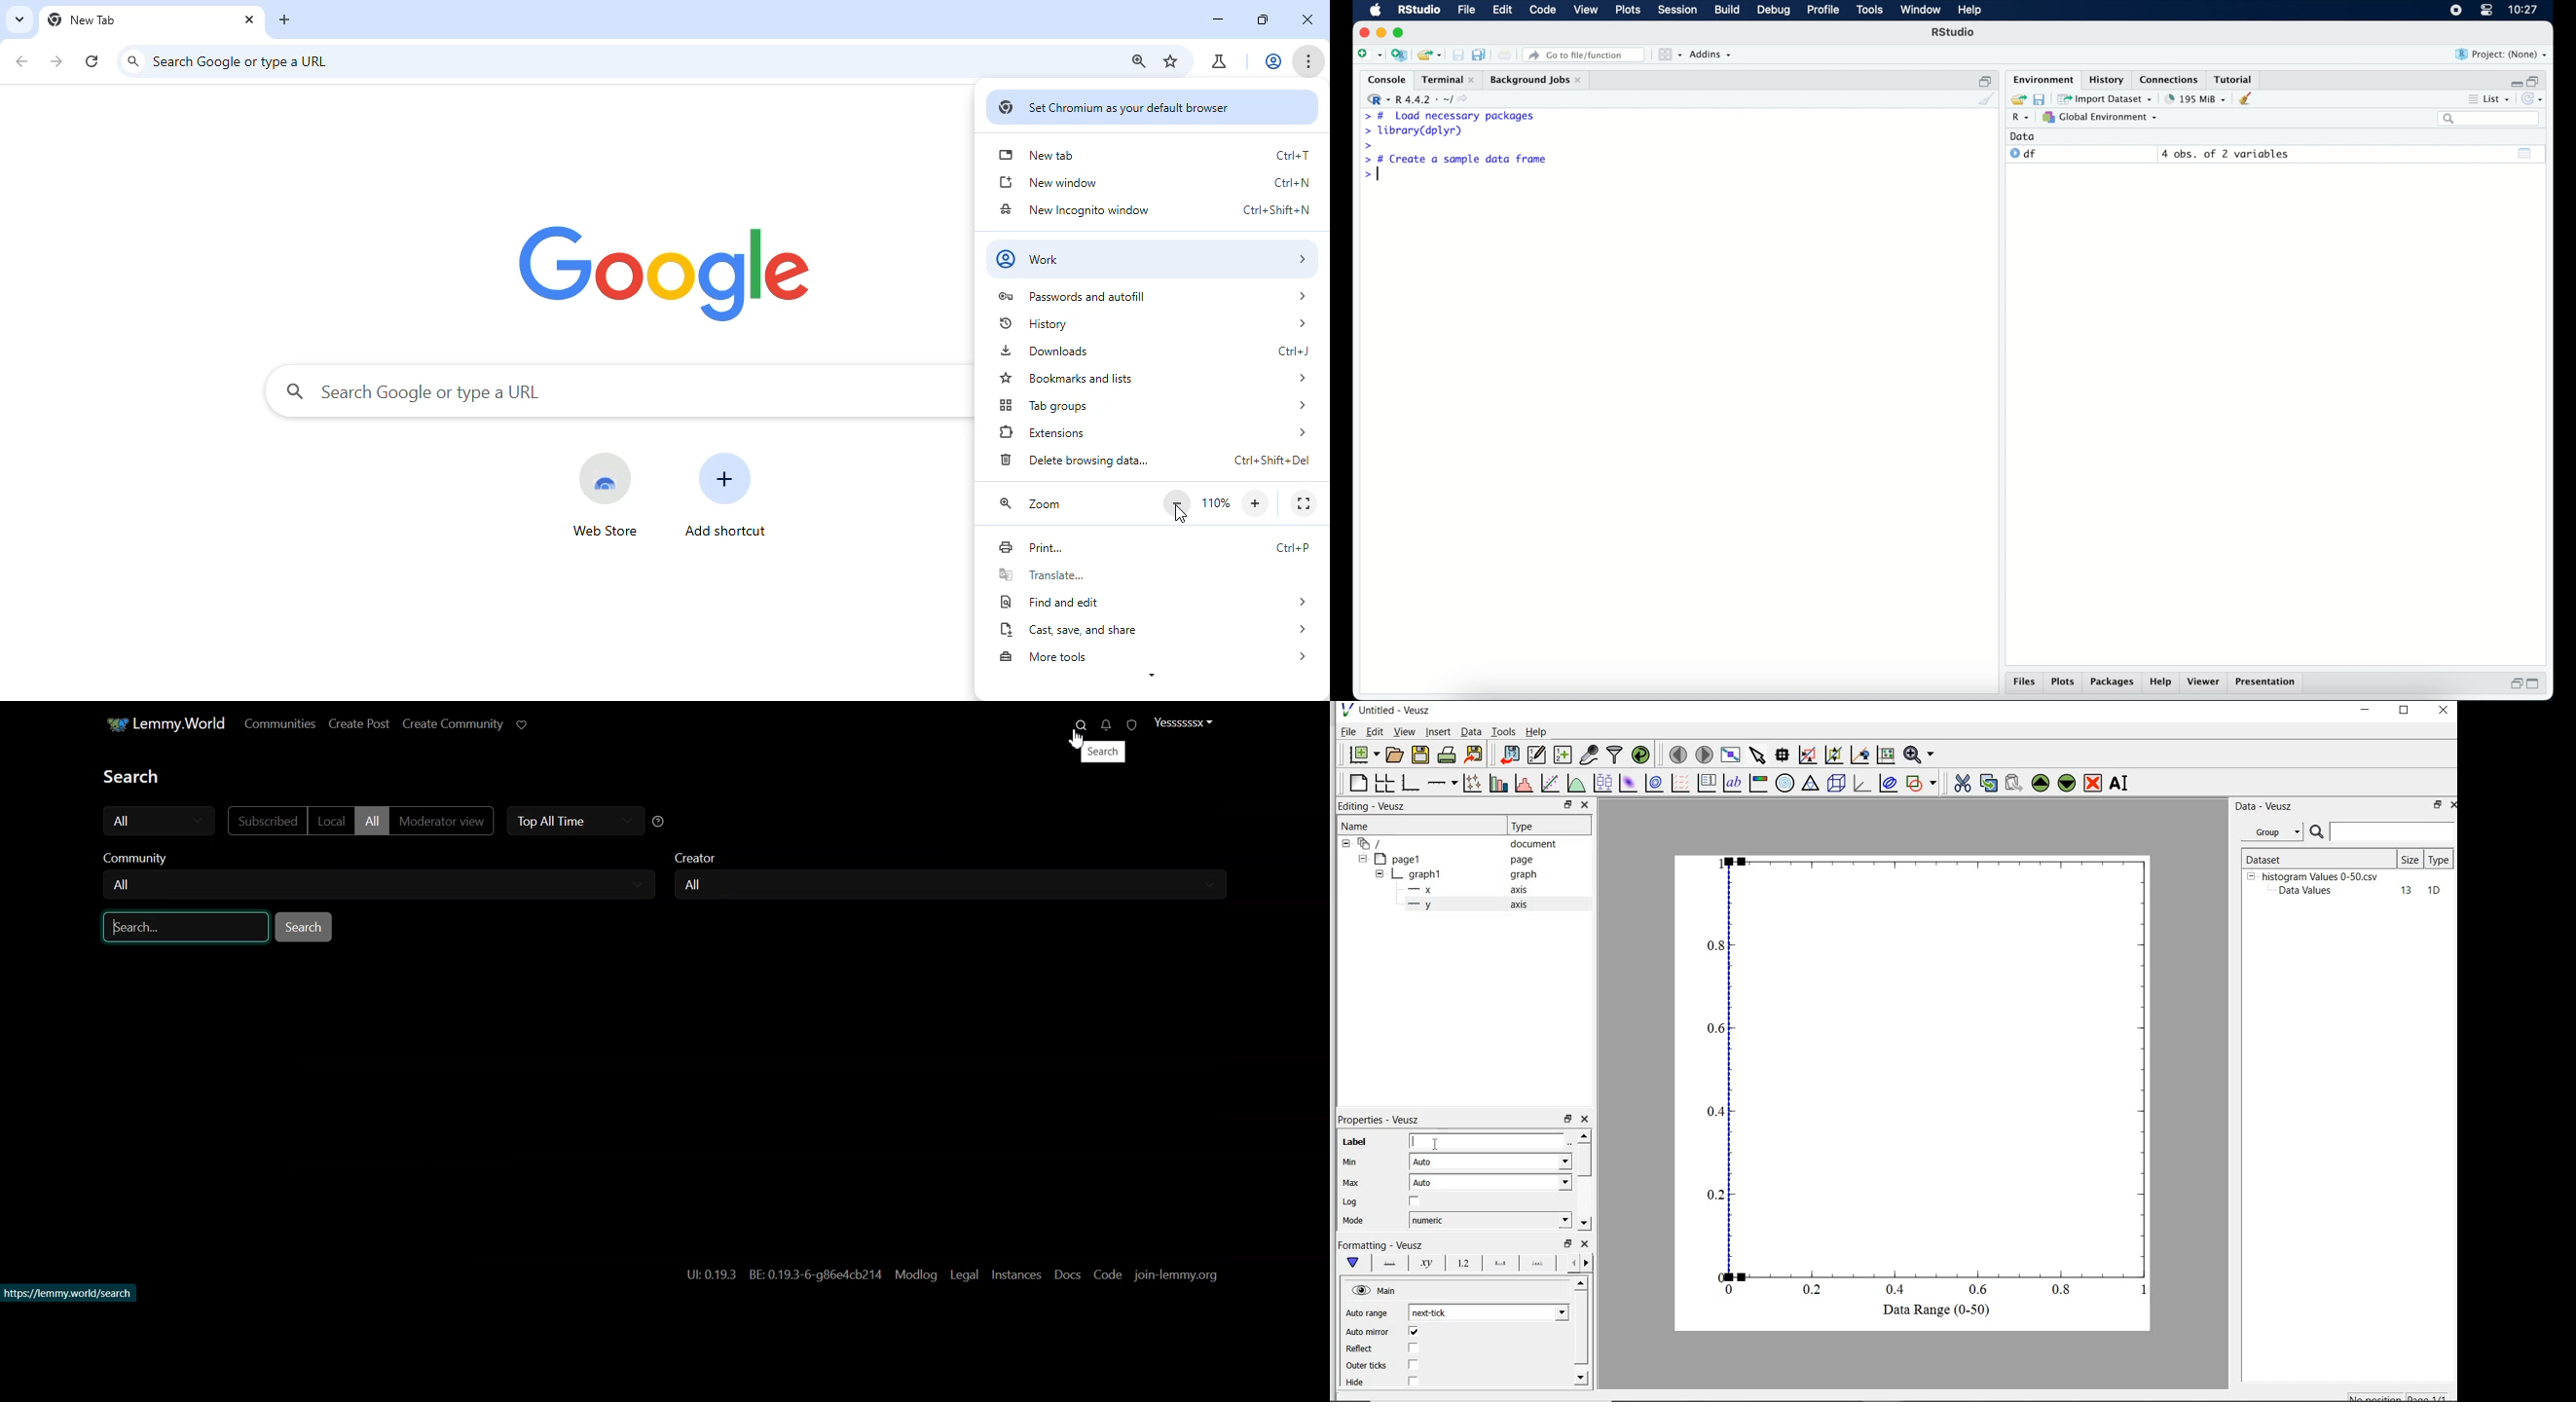 The width and height of the screenshot is (2576, 1428). I want to click on 195 MB, so click(2194, 98).